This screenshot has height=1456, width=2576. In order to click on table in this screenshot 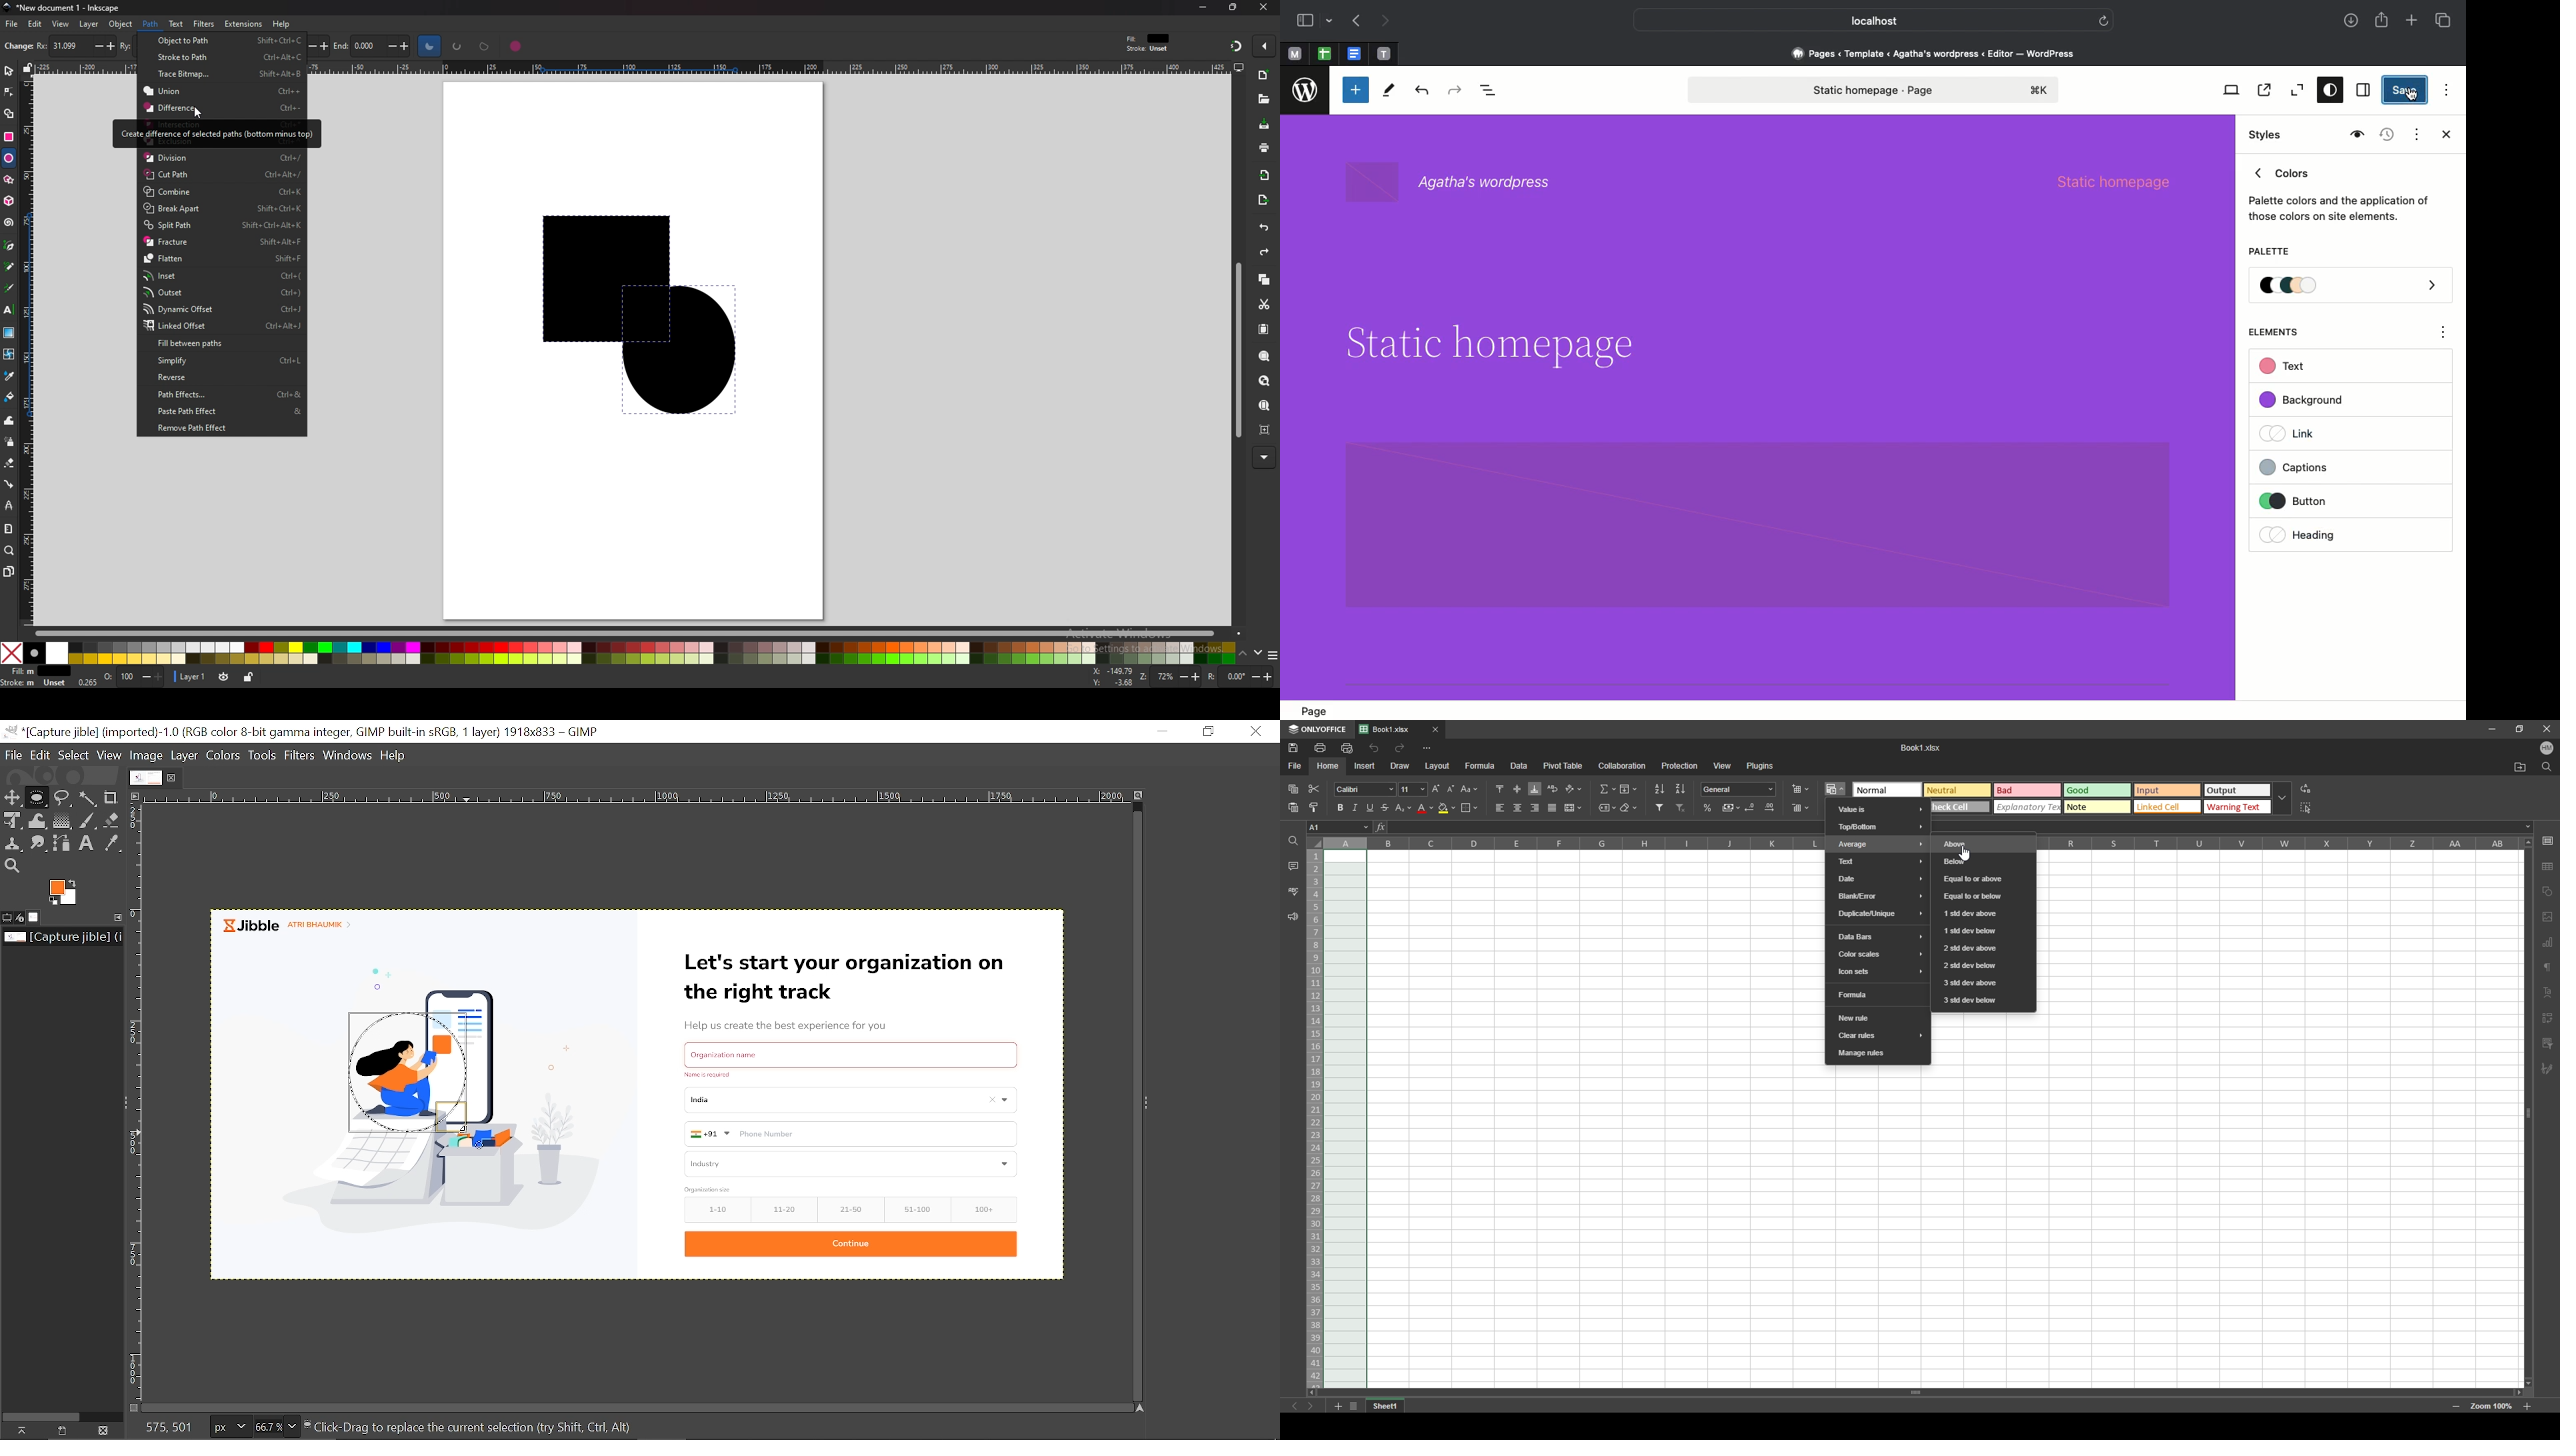, I will do `click(2548, 865)`.